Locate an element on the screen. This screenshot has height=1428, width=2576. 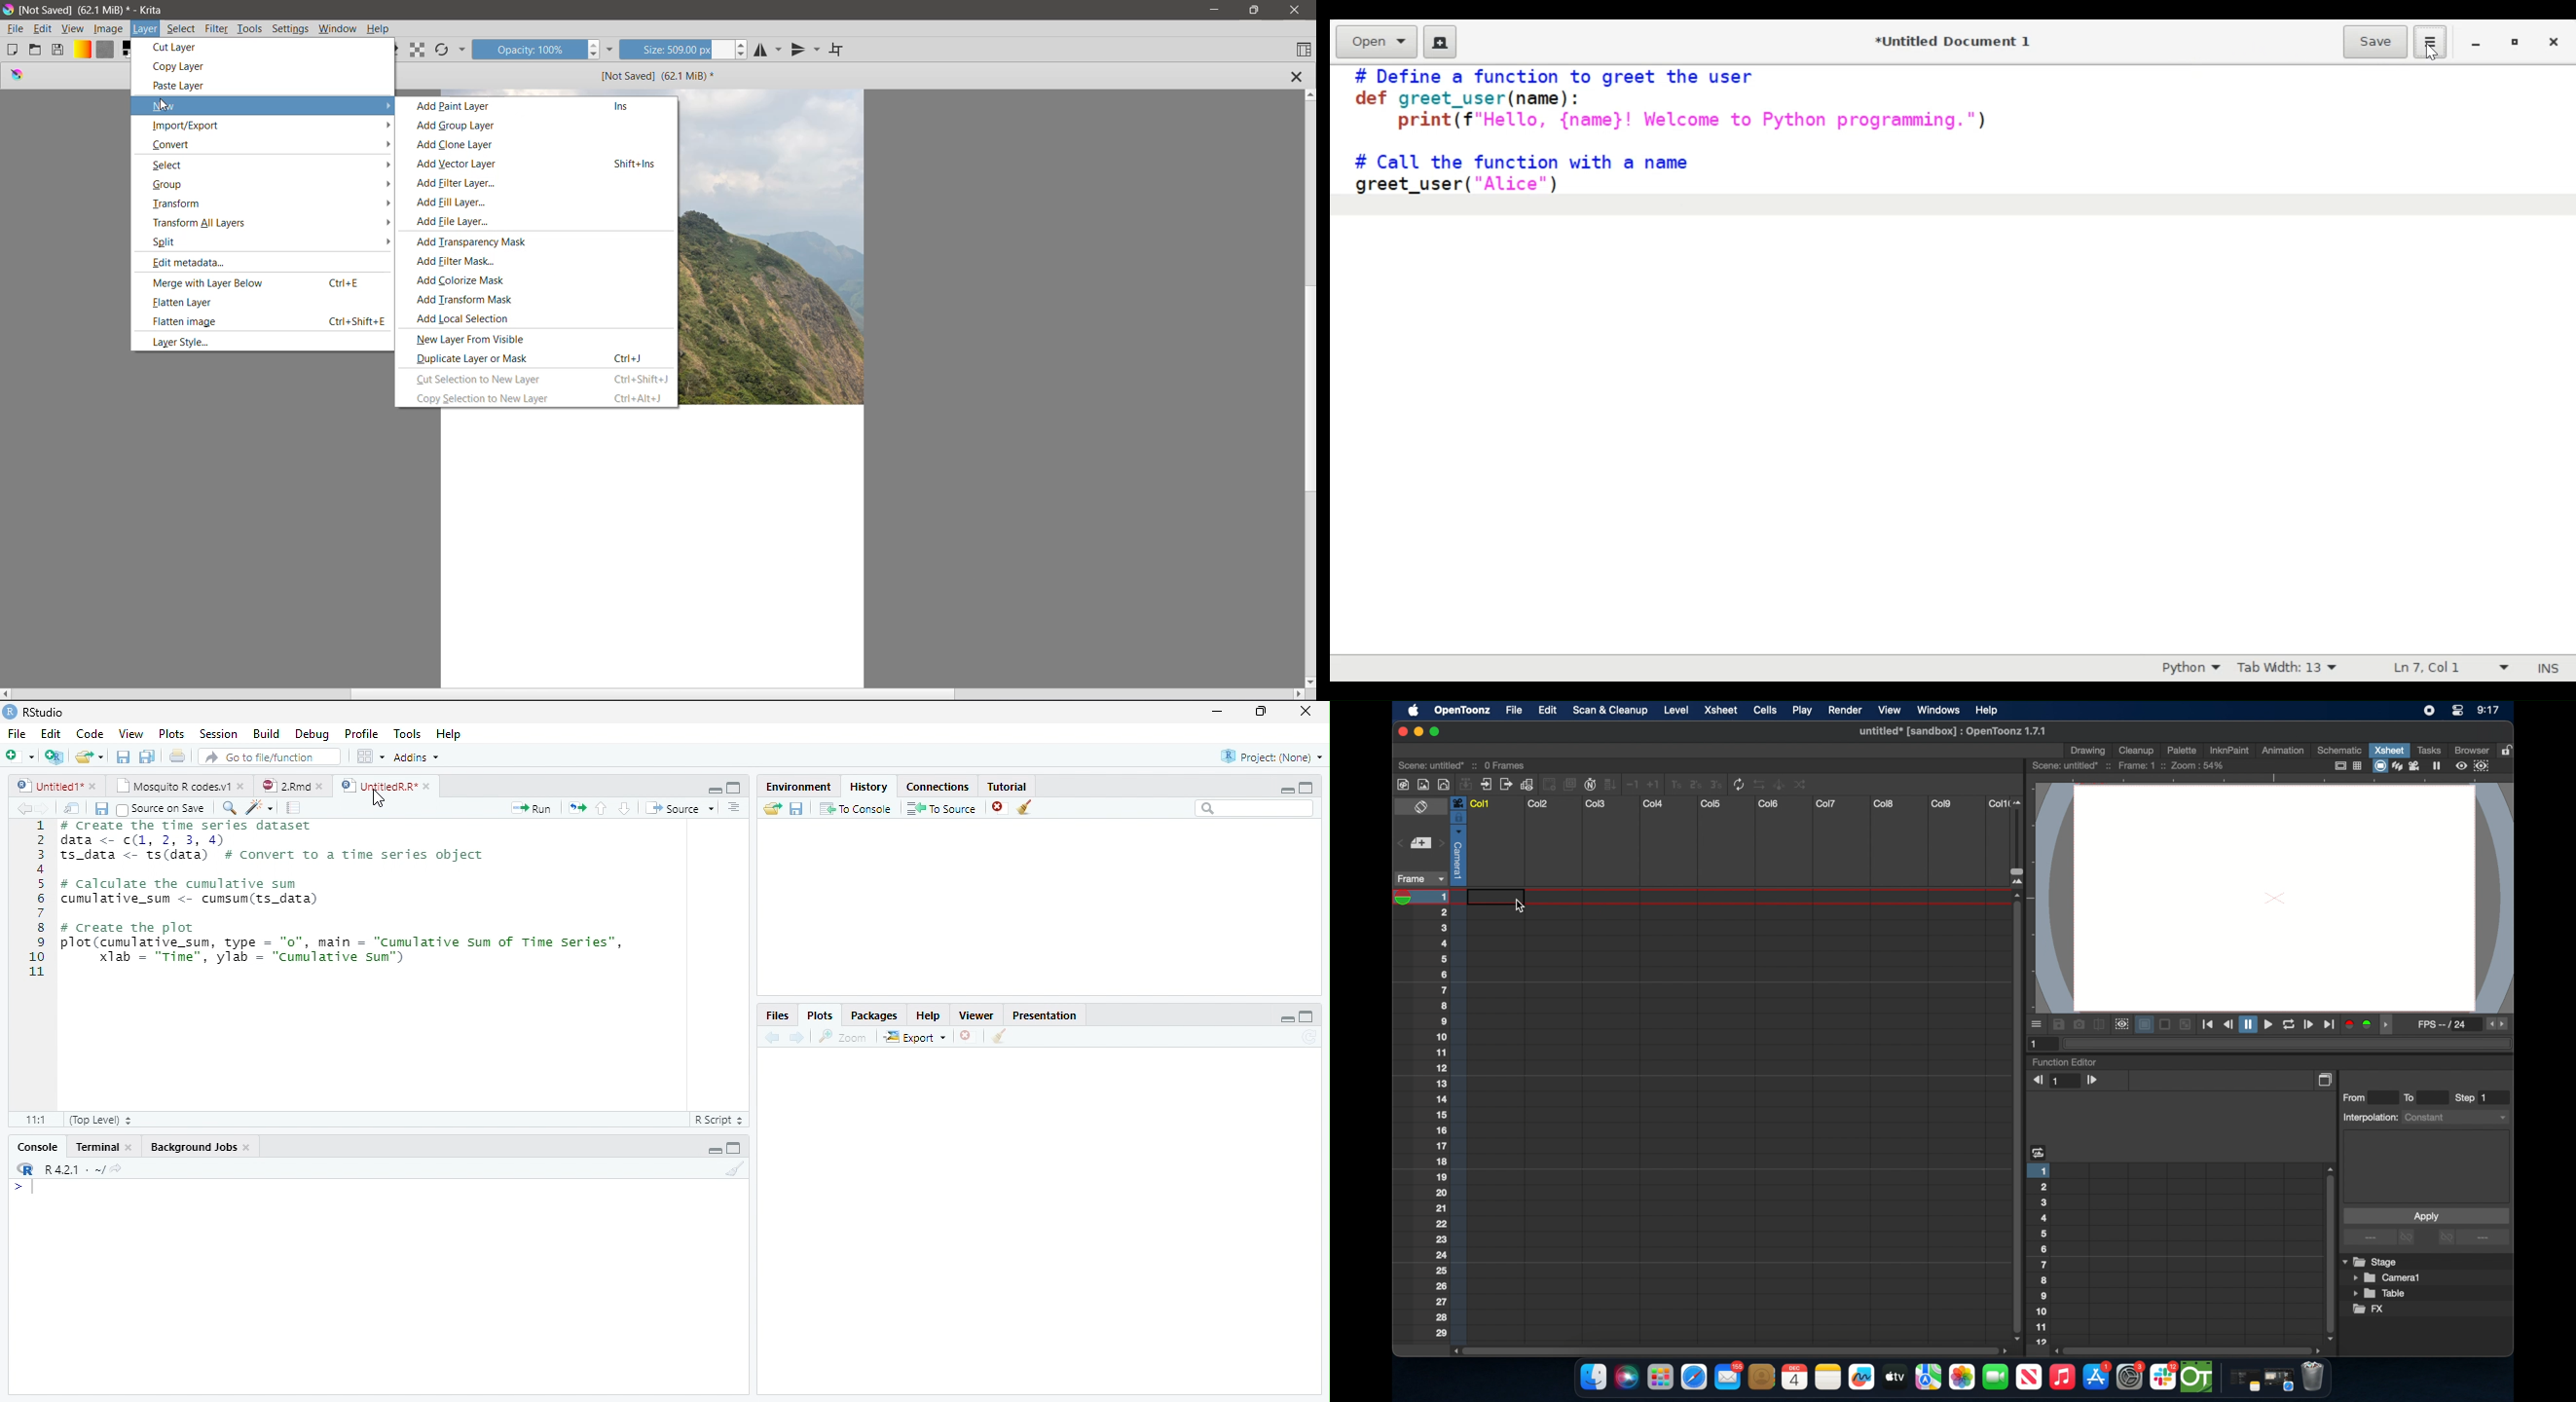
# Create the time series dataset data <- (1, 2, 3, 4)S_data <- ts(data) # convert to a time series objectcalculate the cumulative sumumulative_sum <- cumsum(ts_data)create the plotlot (cumulative_sum, type = "0", main = "Cumulative sum of Time Series”,Xlab = "Time", ylab = "cumulative sun") is located at coordinates (352, 901).